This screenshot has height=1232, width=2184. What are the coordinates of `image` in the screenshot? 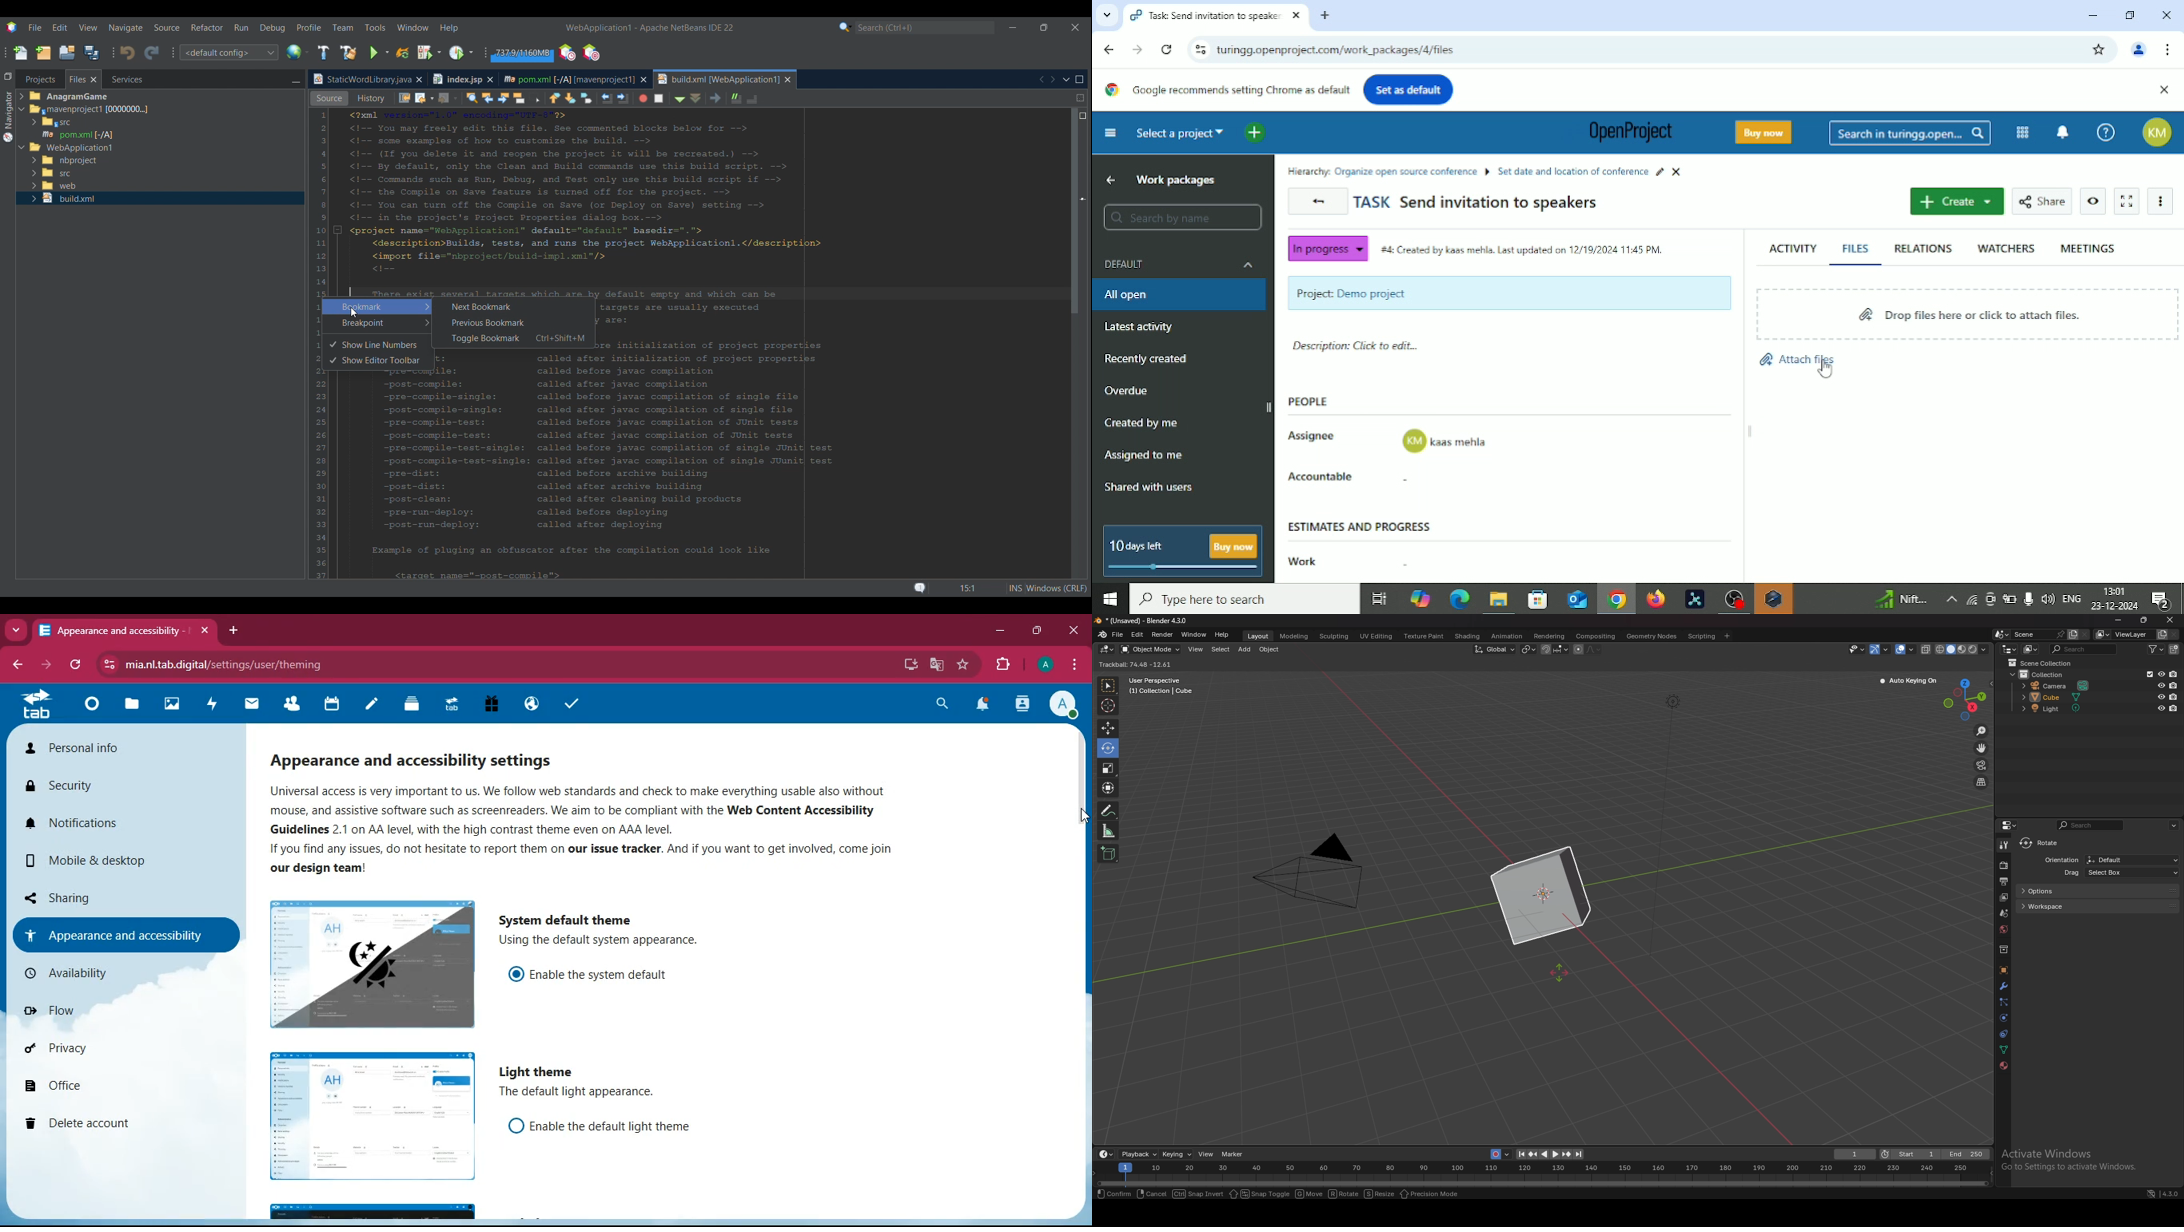 It's located at (376, 1212).